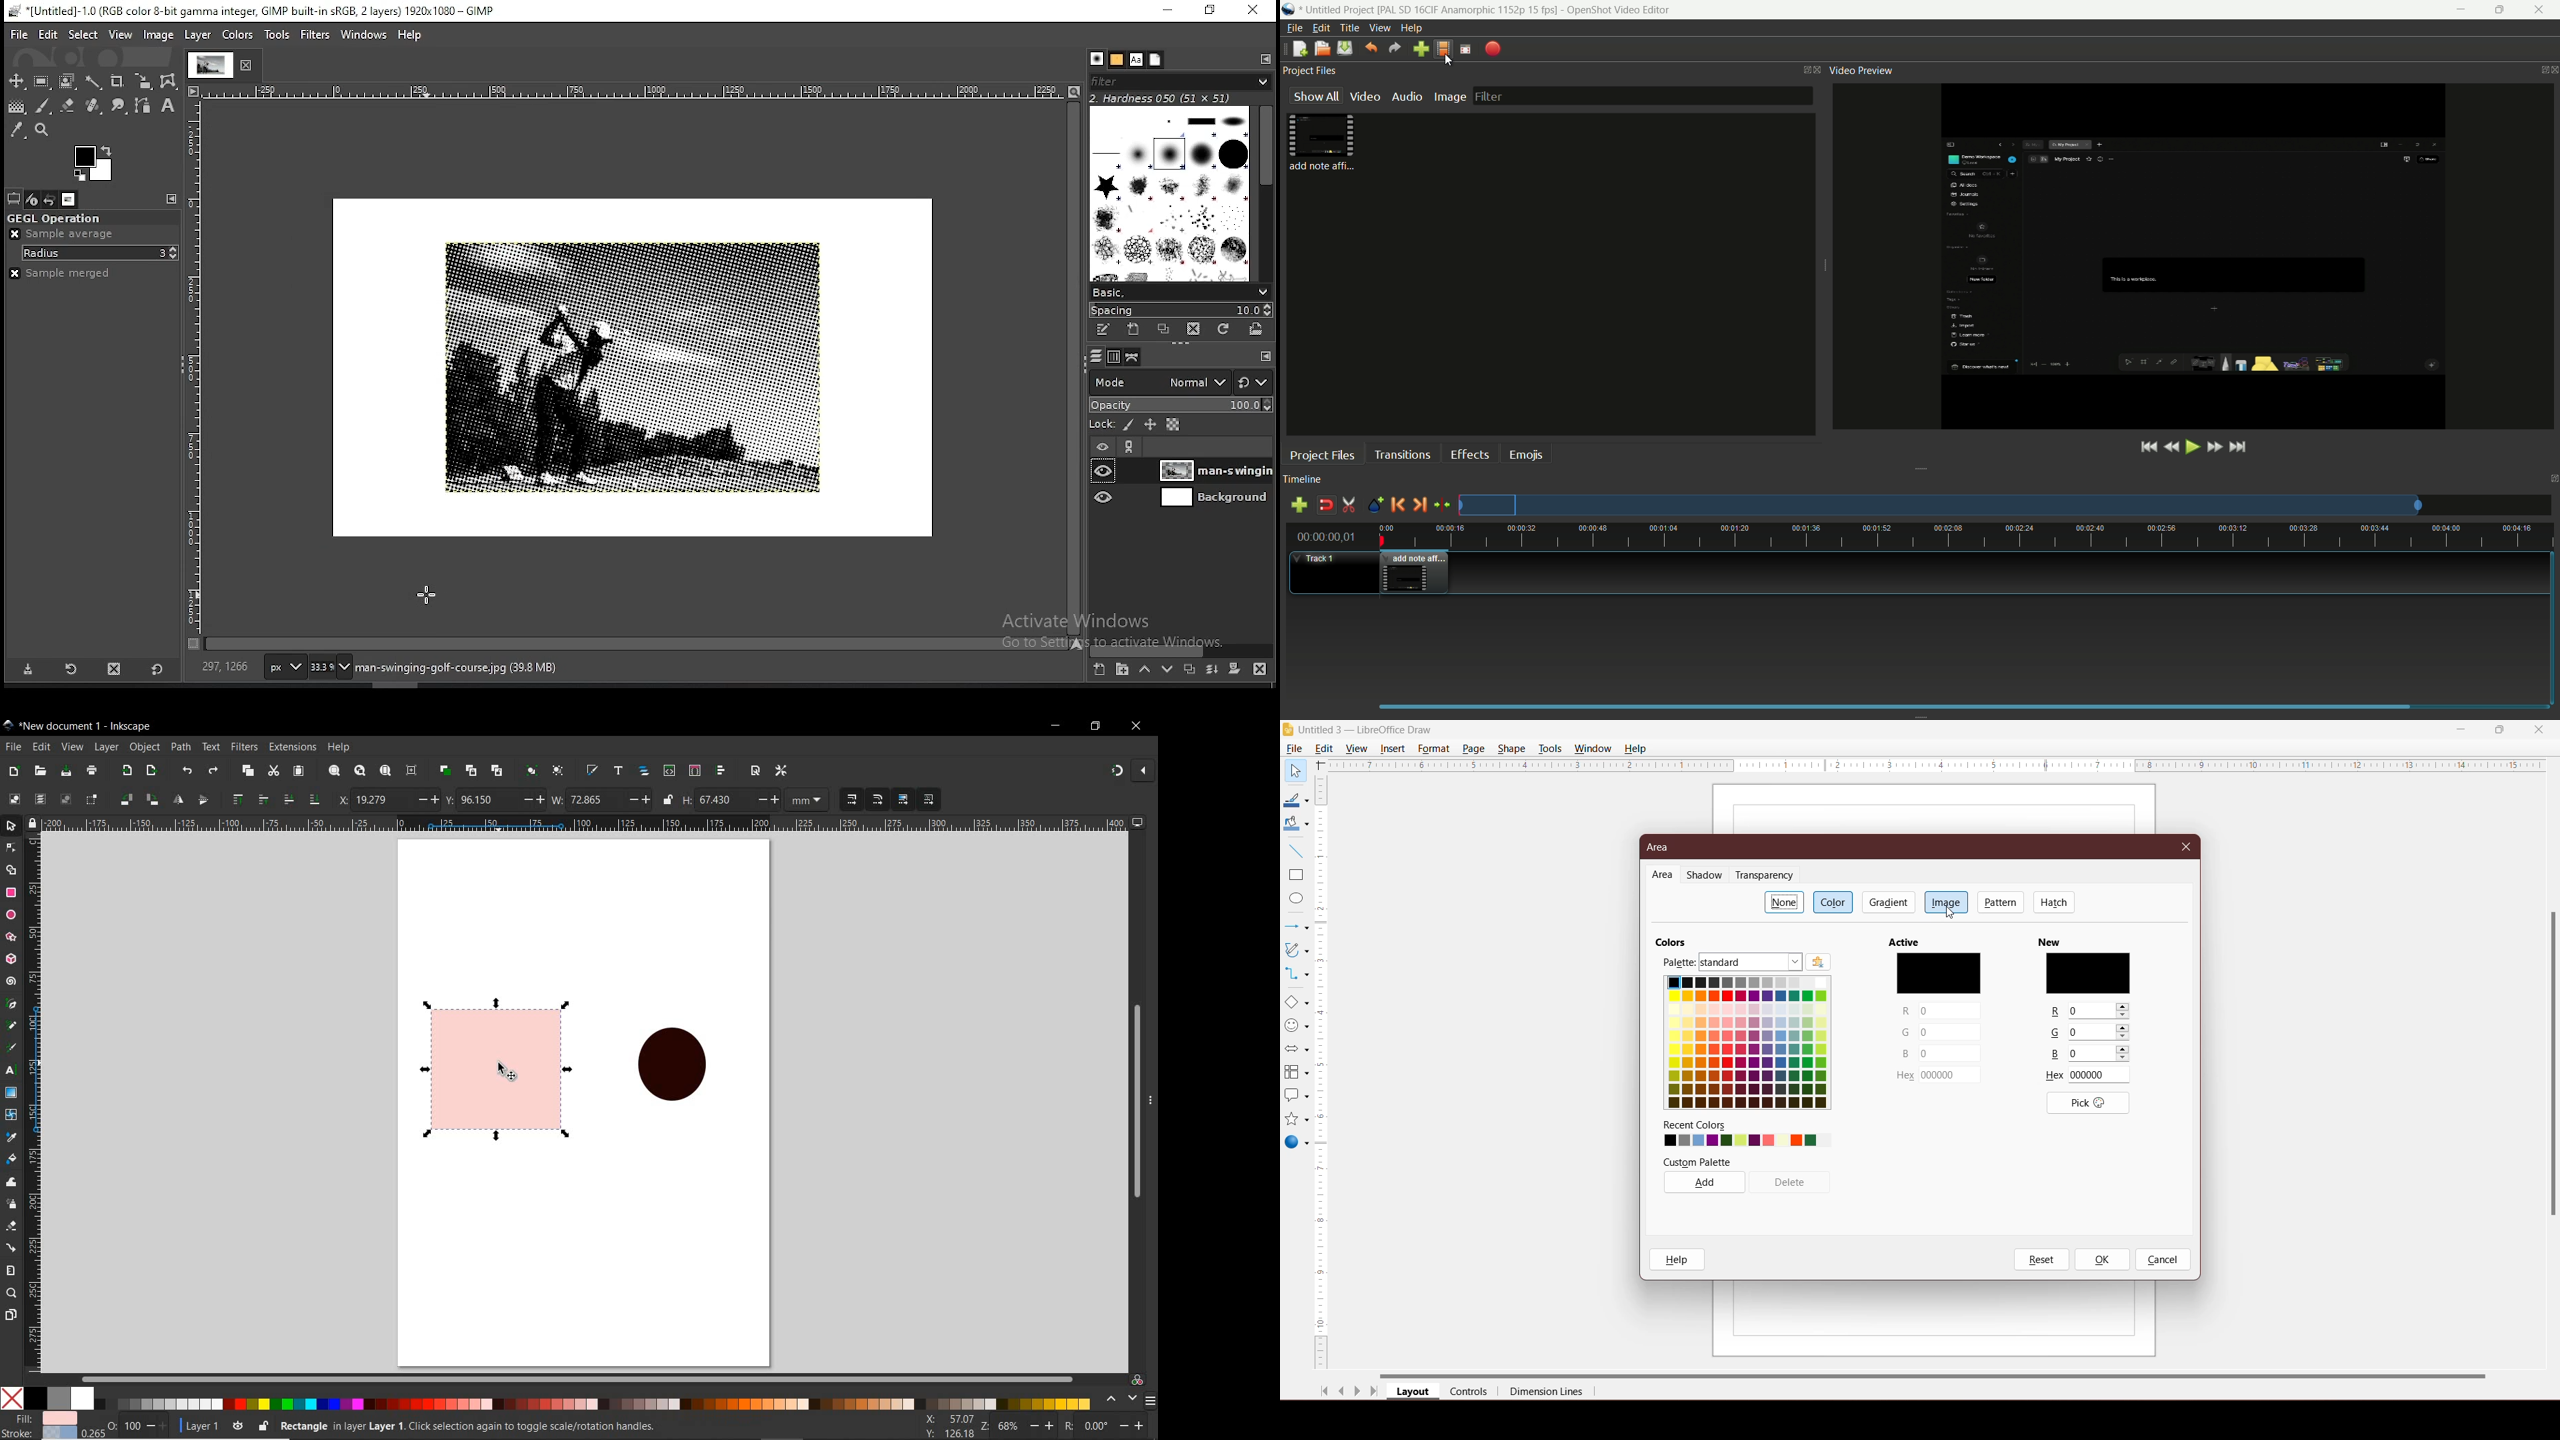 This screenshot has width=2576, height=1456. I want to click on copy, so click(248, 771).